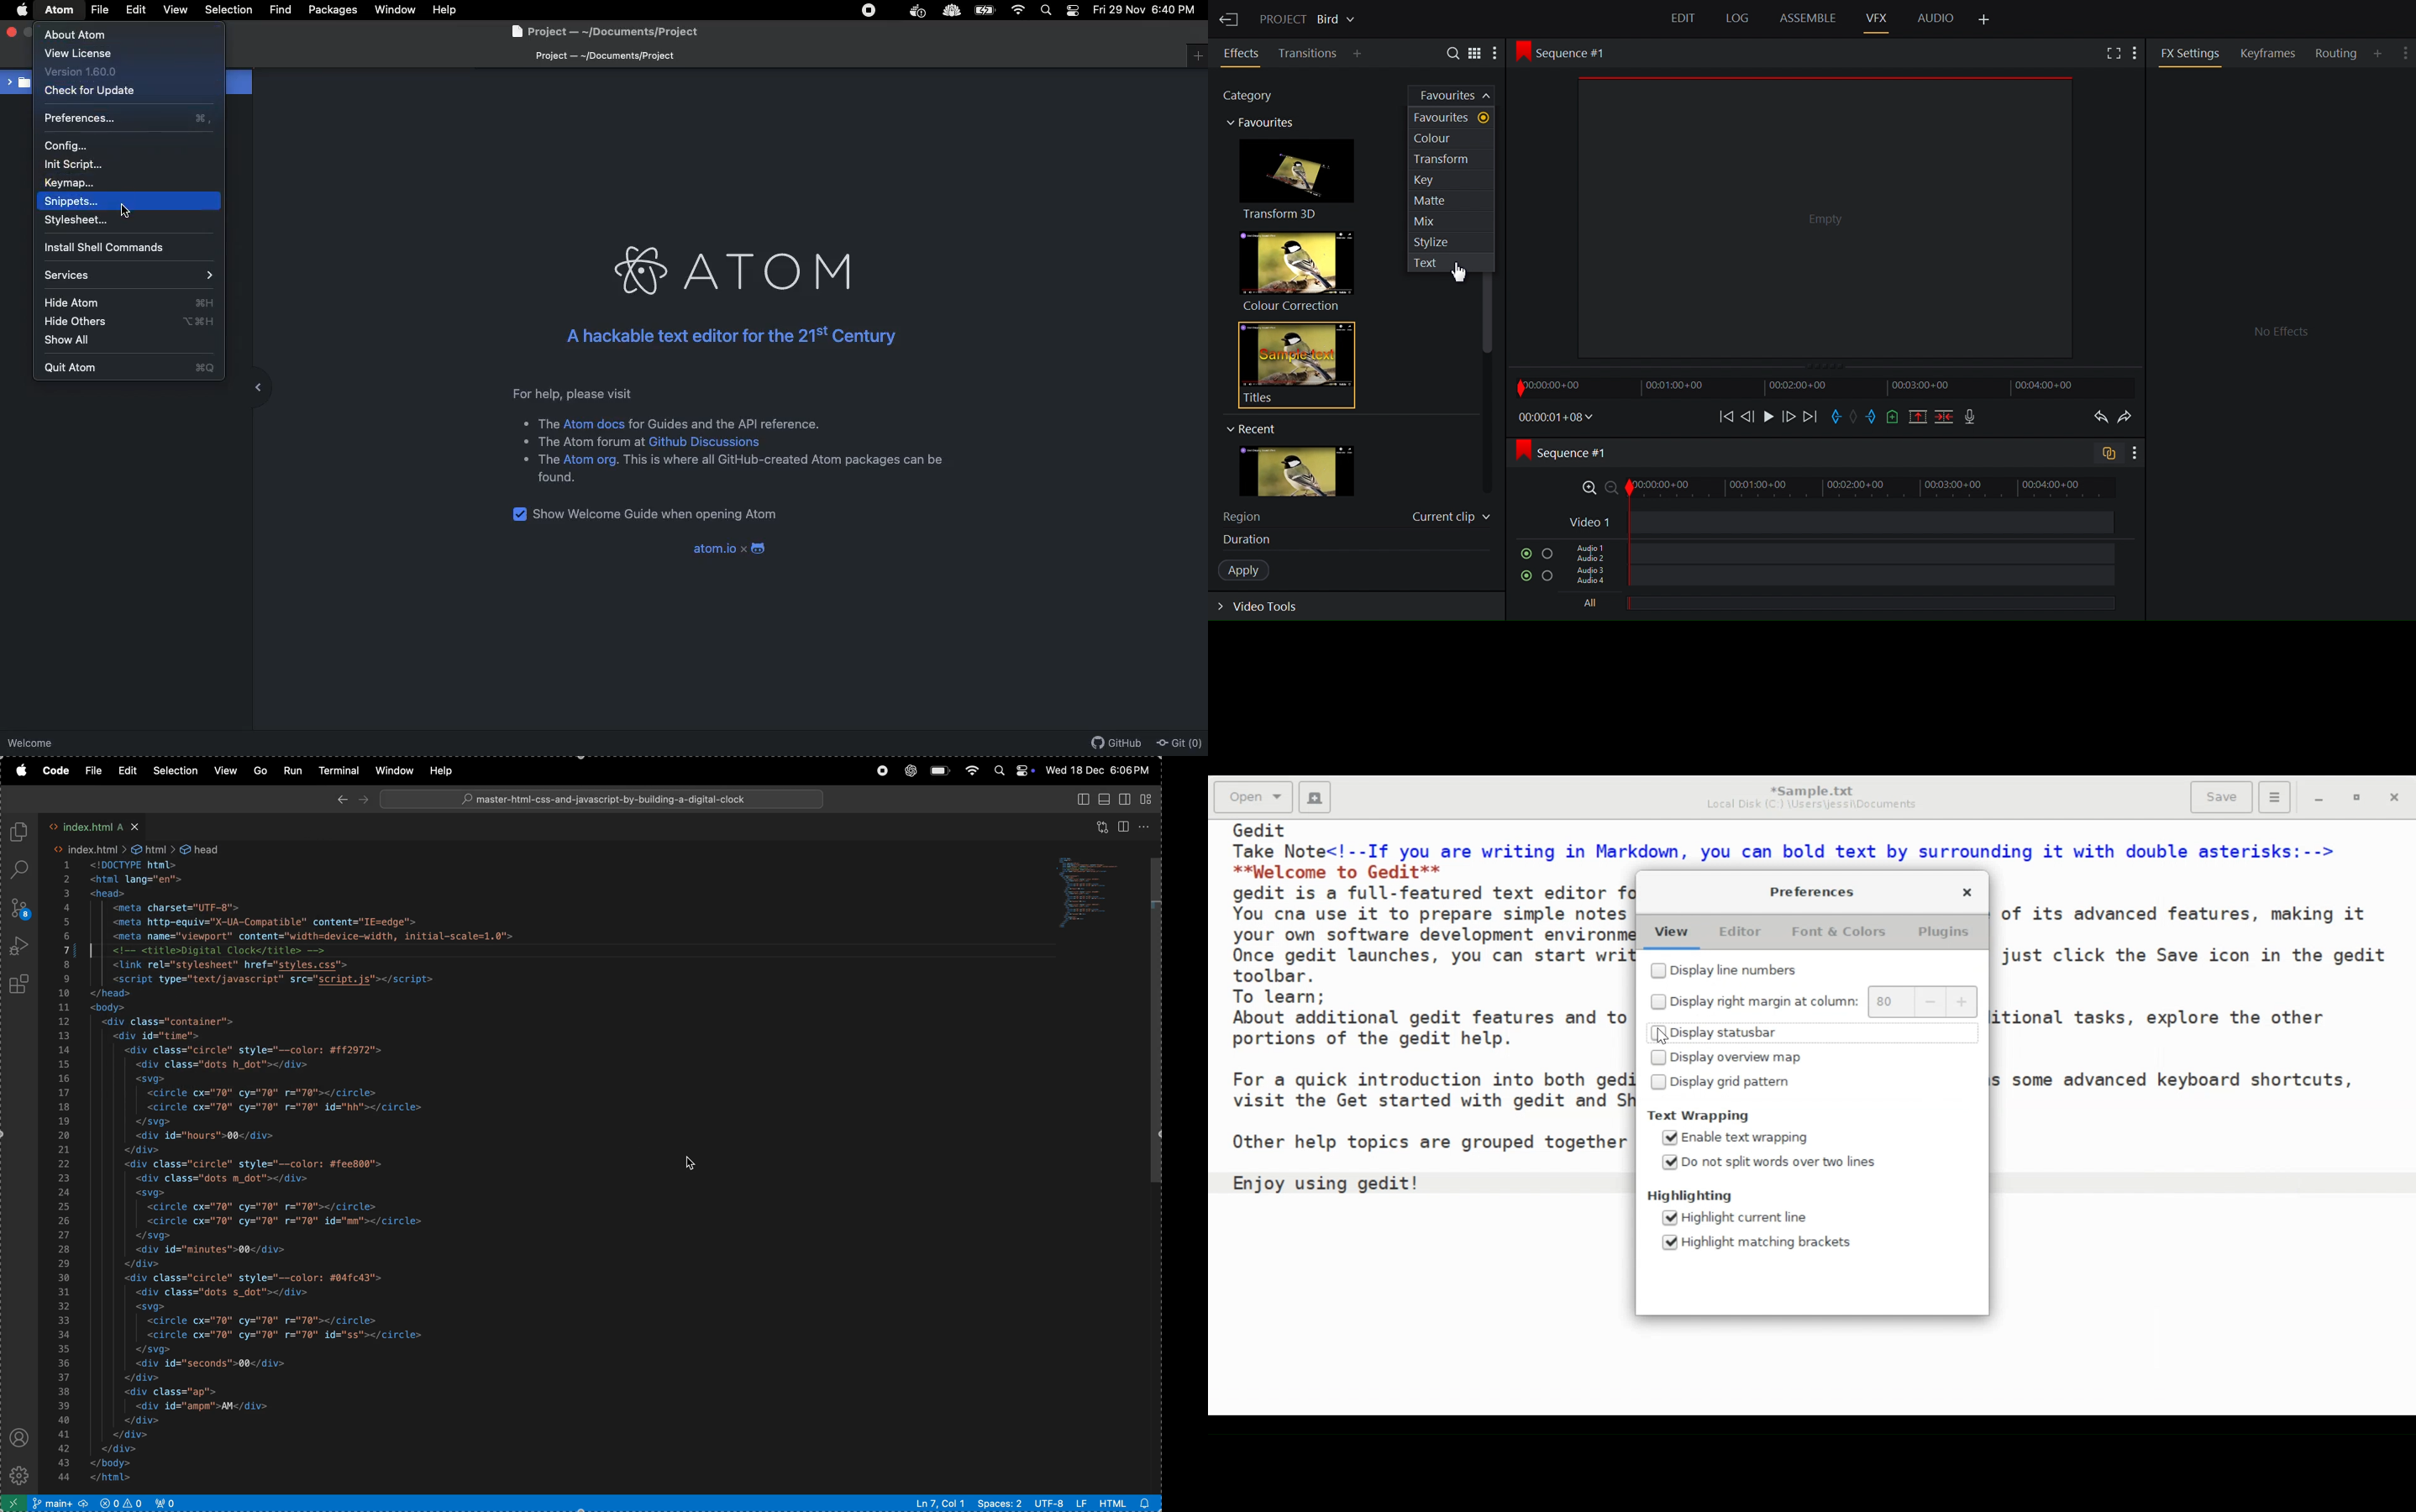 The image size is (2436, 1512). I want to click on Apple logo, so click(24, 10).